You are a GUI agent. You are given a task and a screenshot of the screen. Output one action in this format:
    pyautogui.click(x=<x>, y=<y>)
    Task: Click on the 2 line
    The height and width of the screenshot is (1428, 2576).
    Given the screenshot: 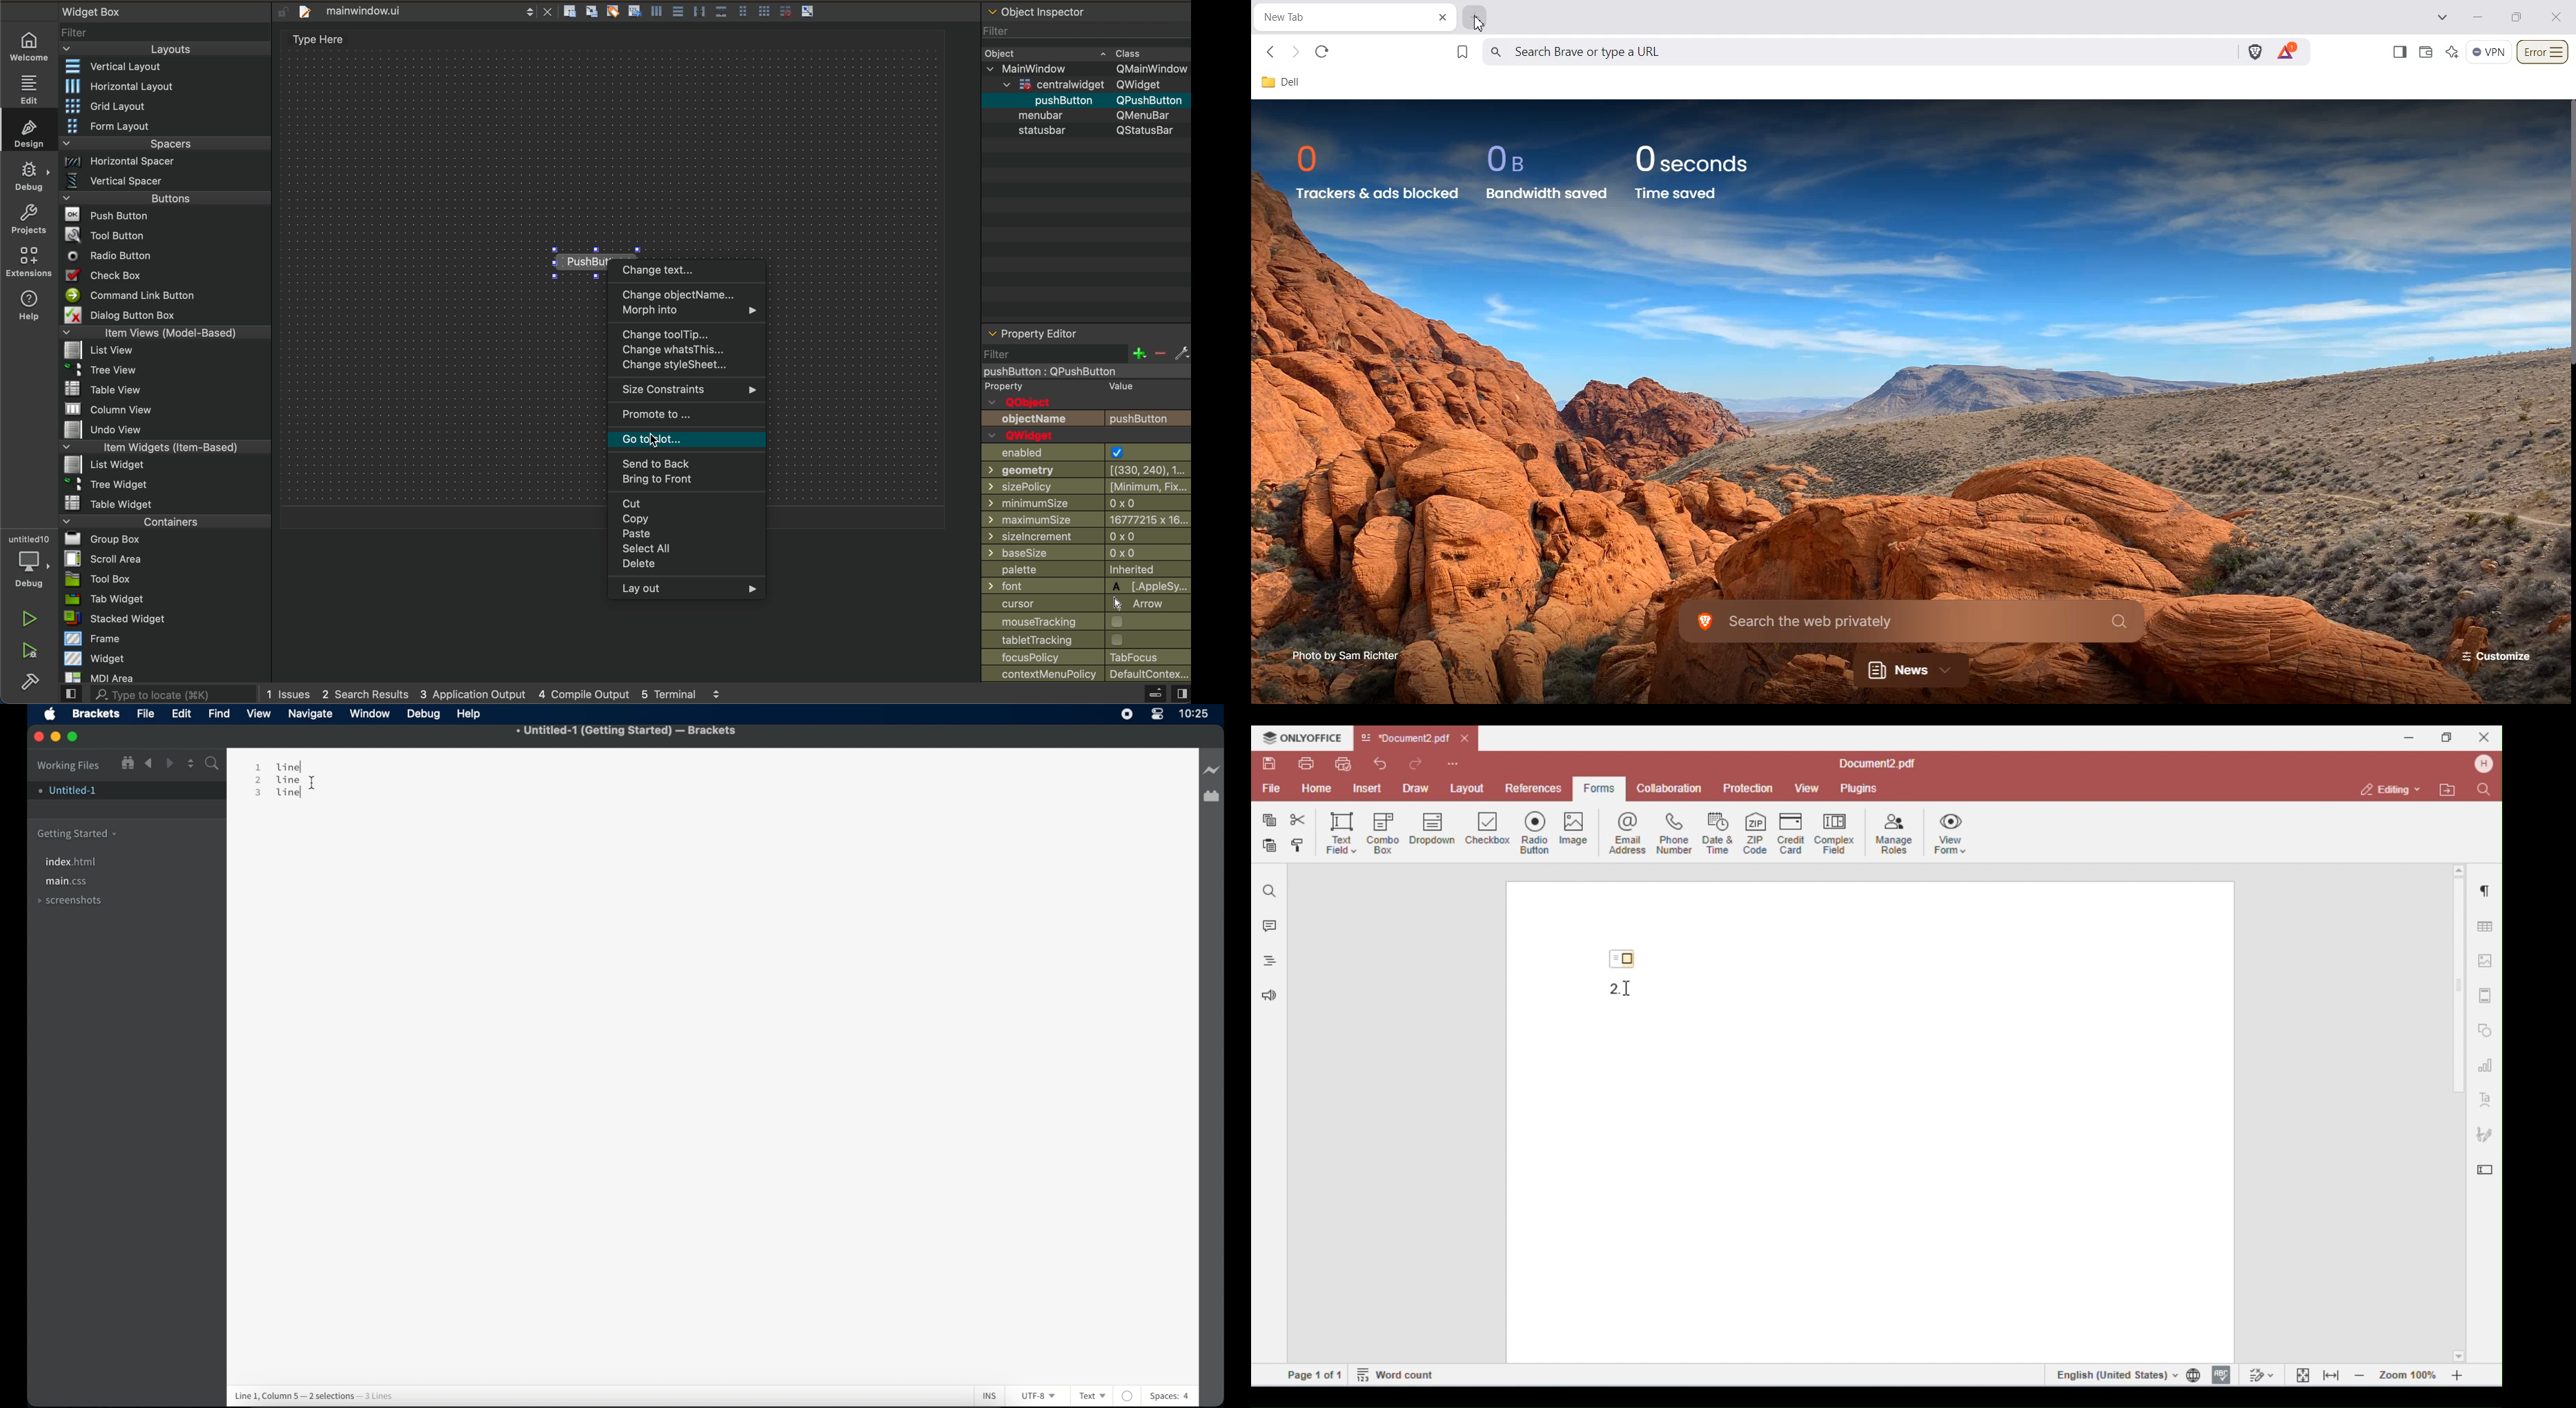 What is the action you would take?
    pyautogui.click(x=281, y=781)
    